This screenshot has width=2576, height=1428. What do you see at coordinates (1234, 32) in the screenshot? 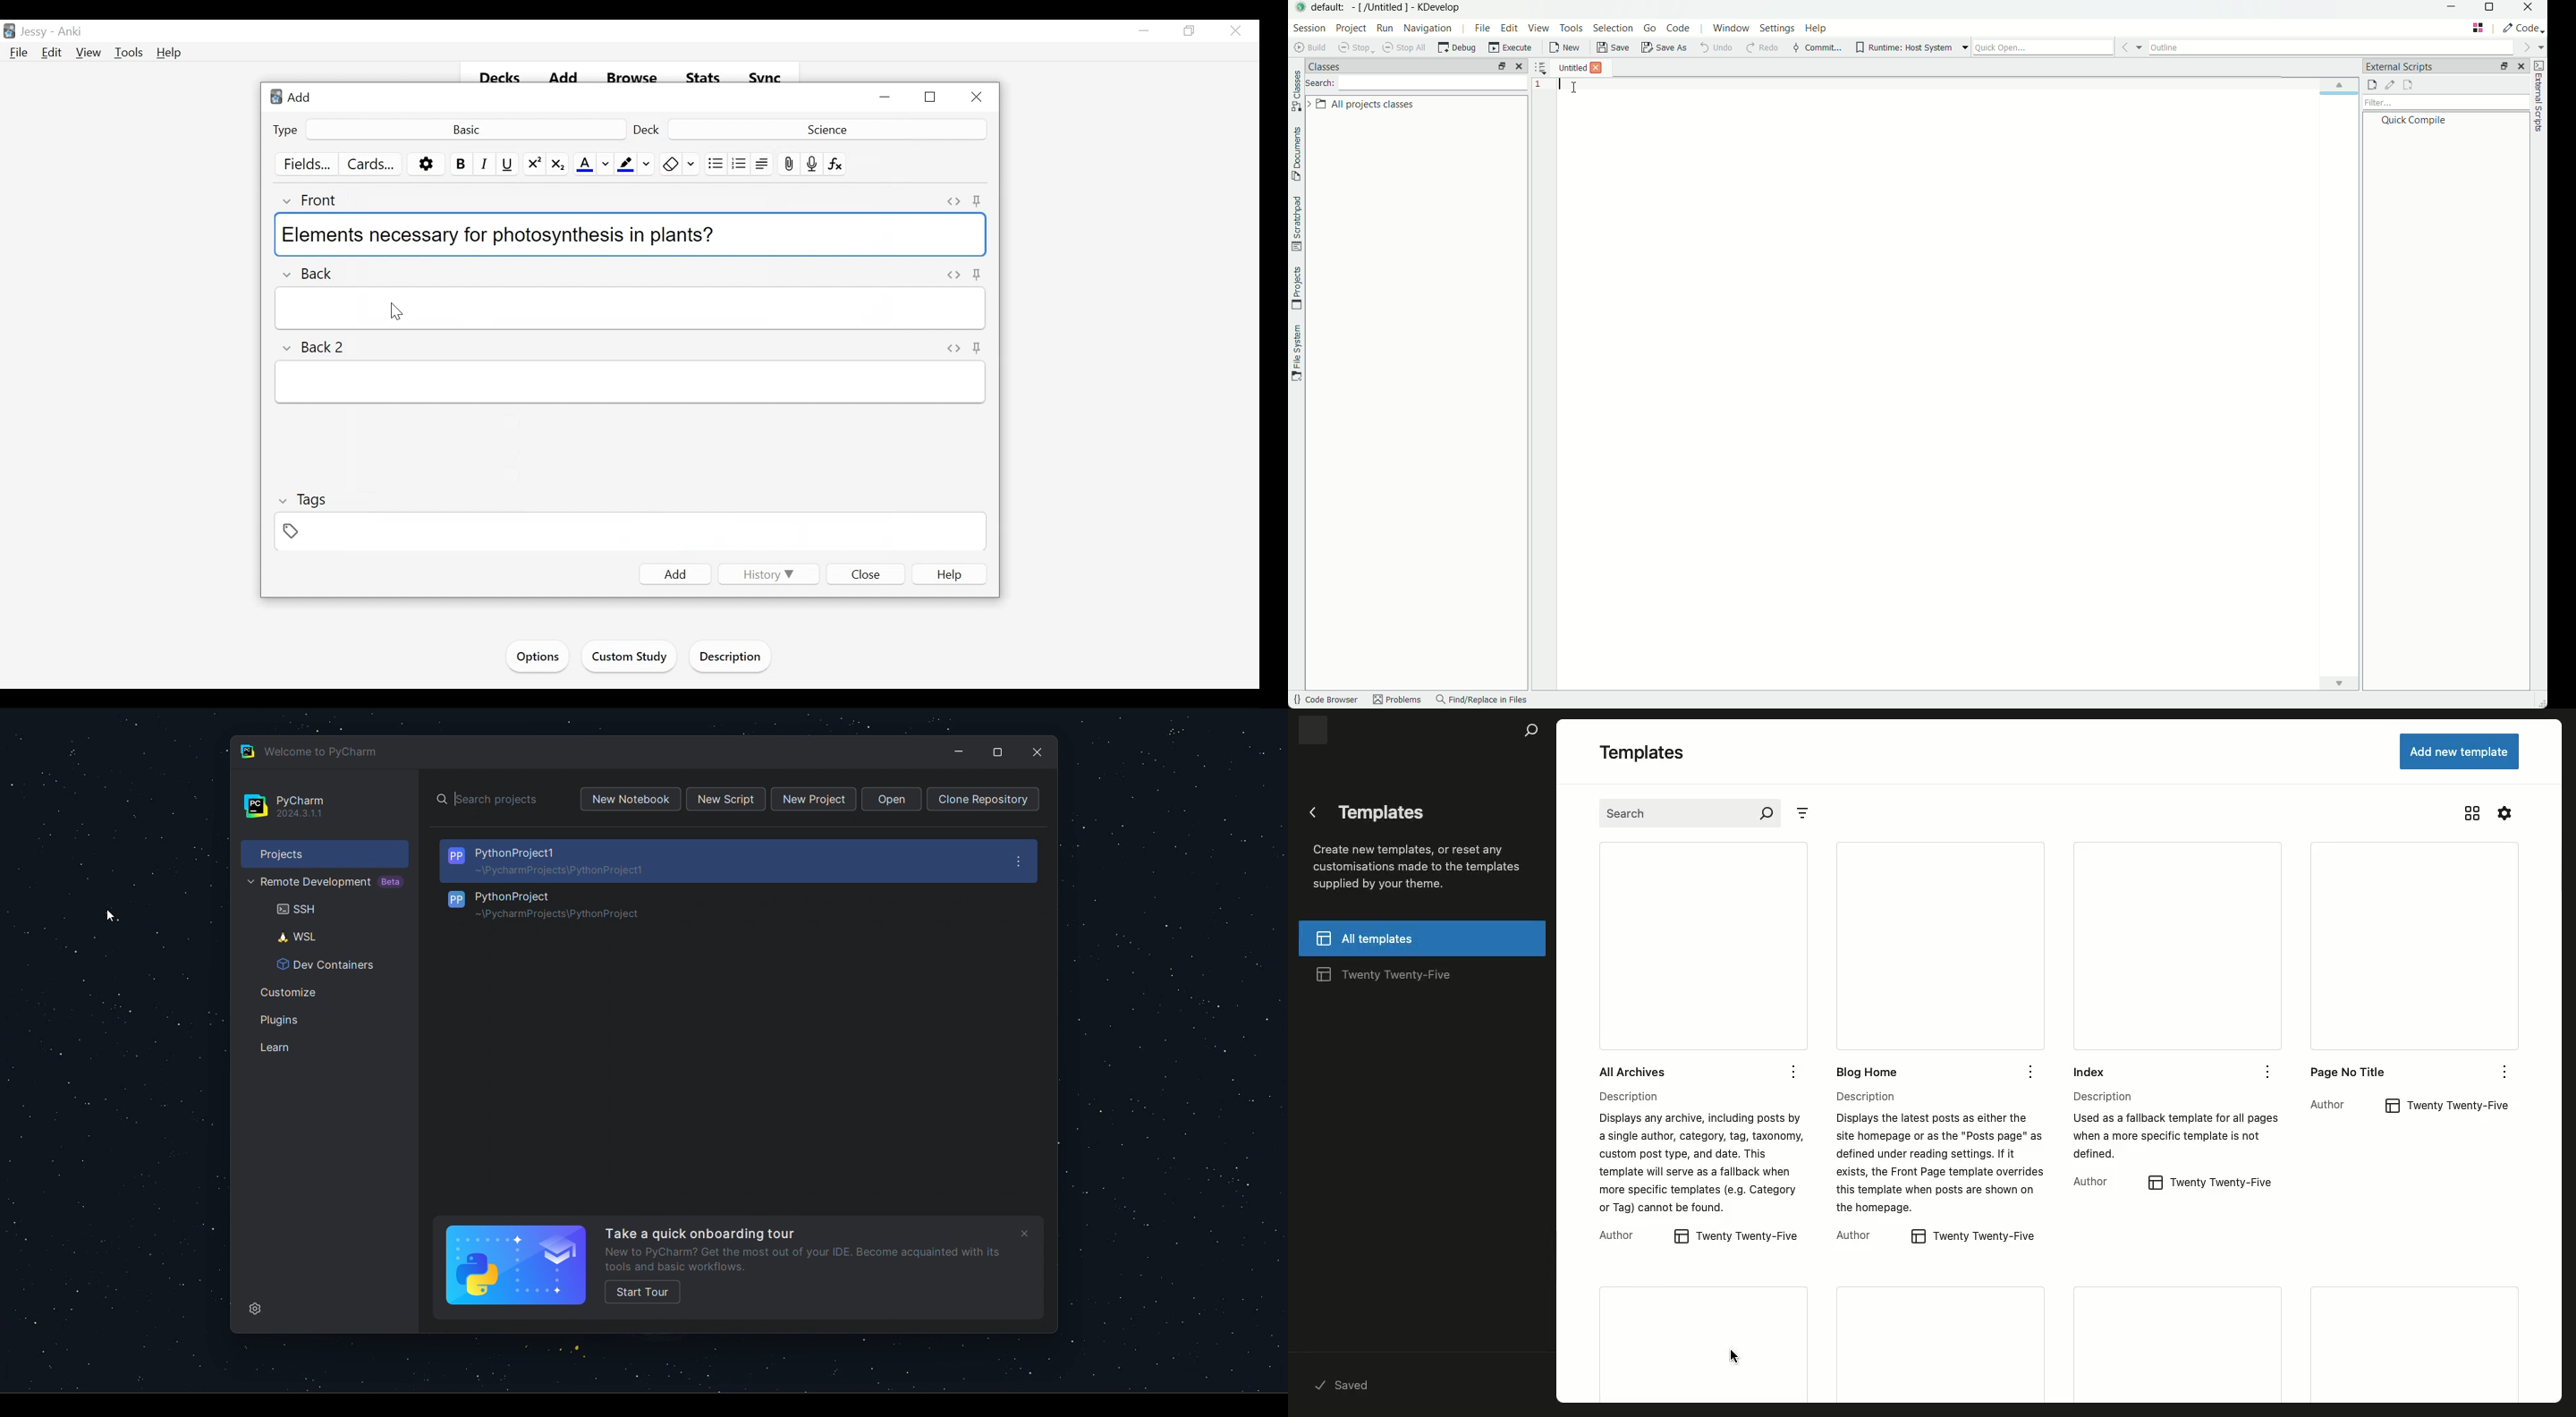
I see `Close` at bounding box center [1234, 32].